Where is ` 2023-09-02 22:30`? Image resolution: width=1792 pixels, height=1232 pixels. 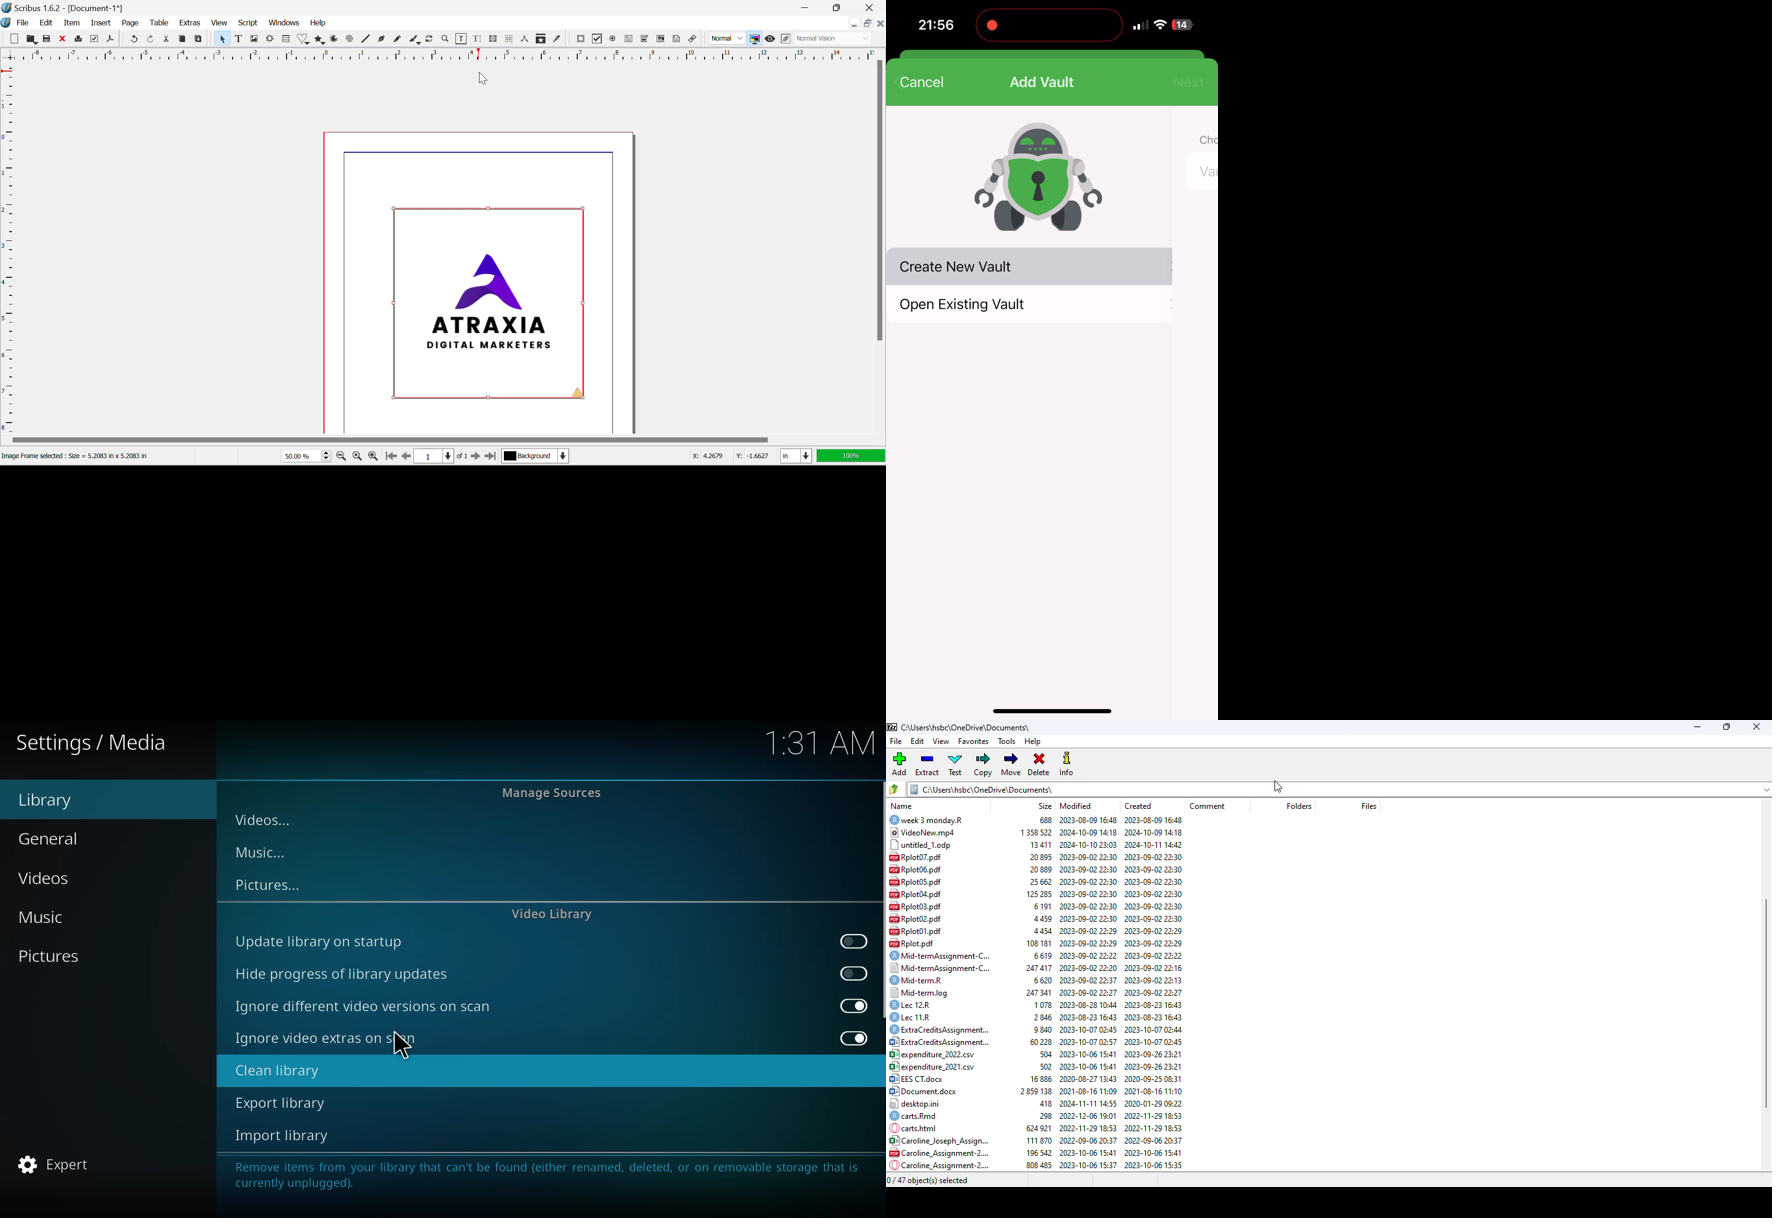  2023-09-02 22:30 is located at coordinates (1156, 918).